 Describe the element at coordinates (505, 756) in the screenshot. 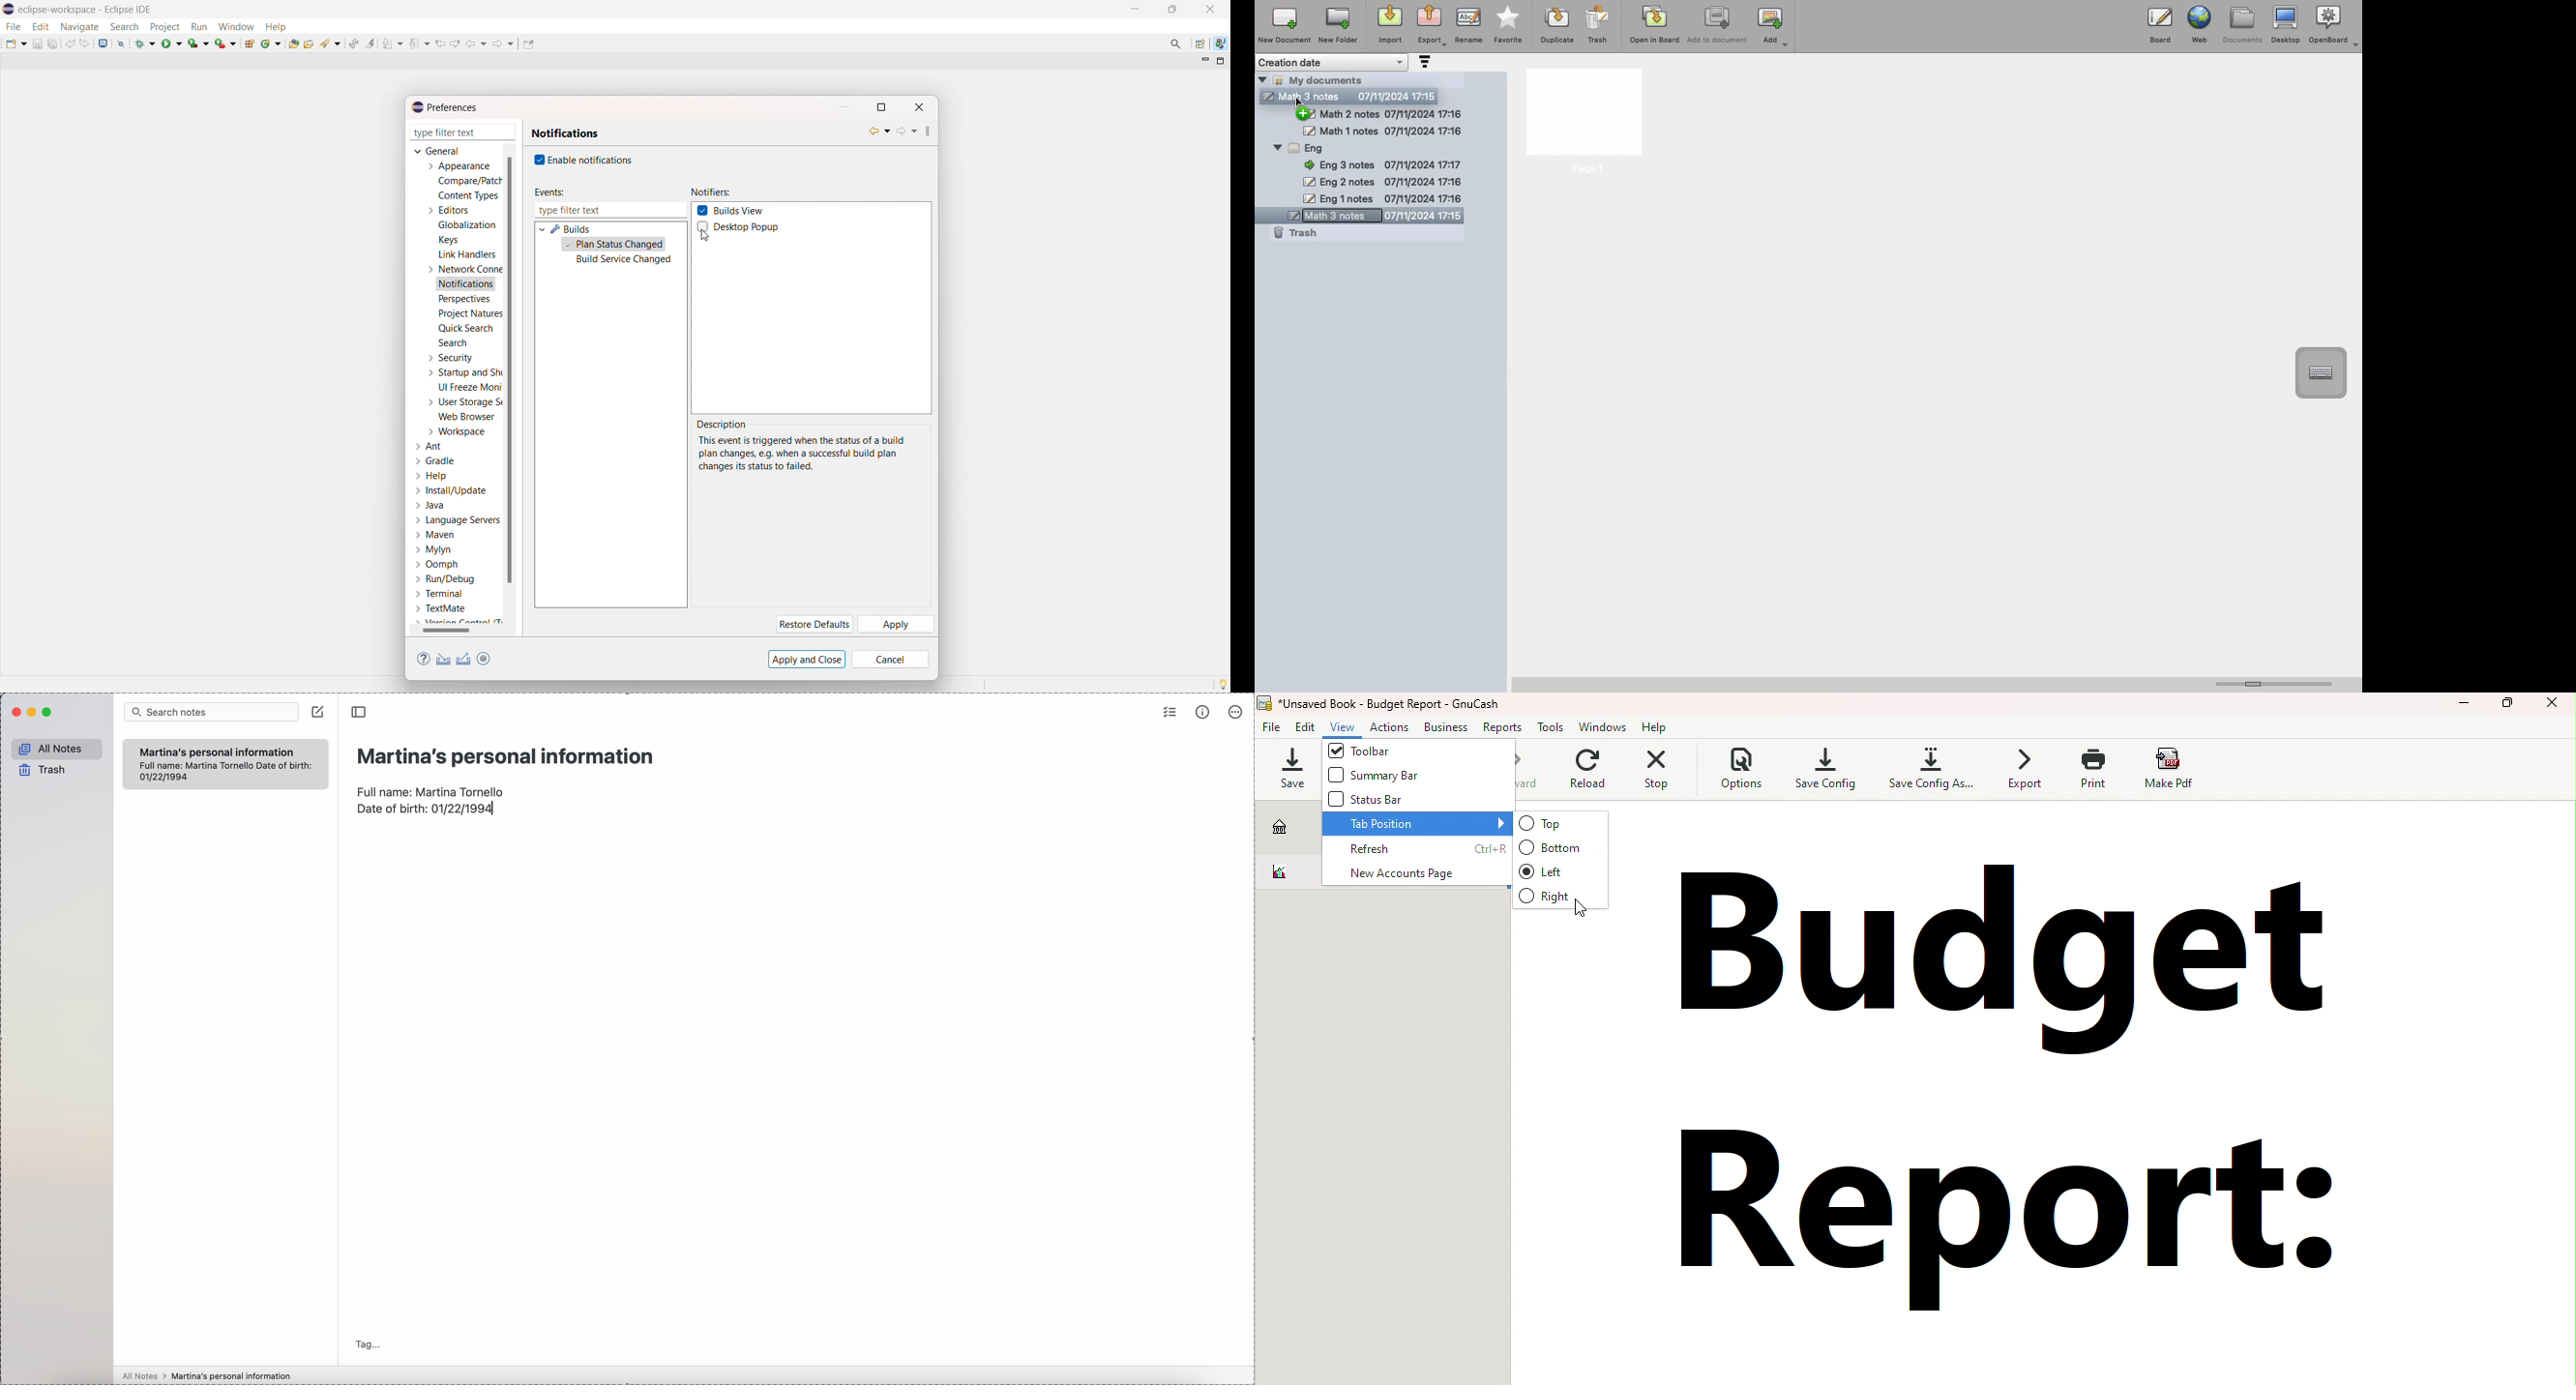

I see `title: Martina's personal information` at that location.